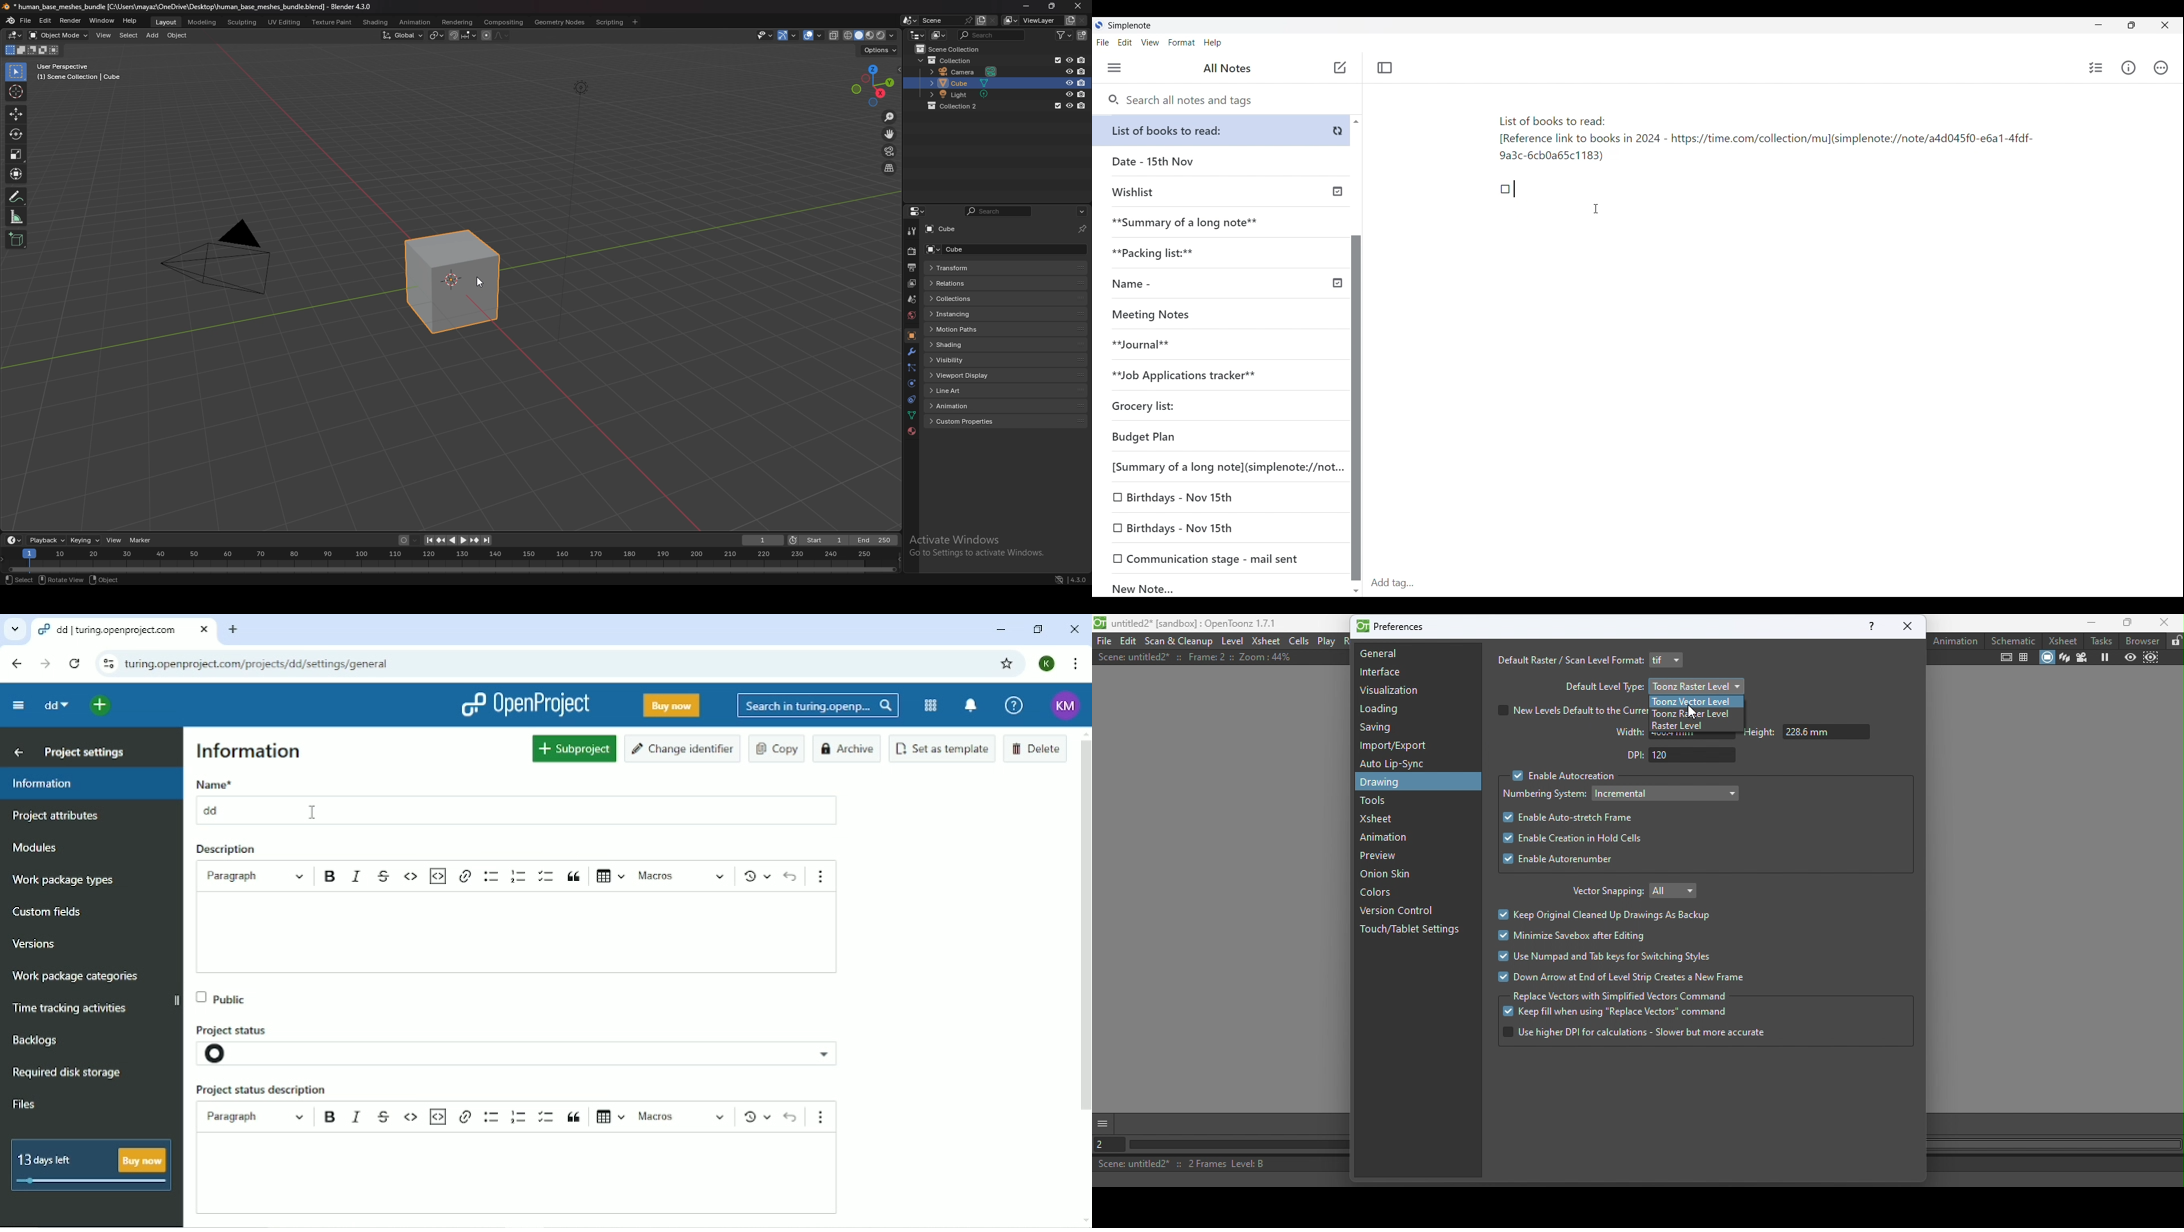  Describe the element at coordinates (411, 878) in the screenshot. I see `Code` at that location.